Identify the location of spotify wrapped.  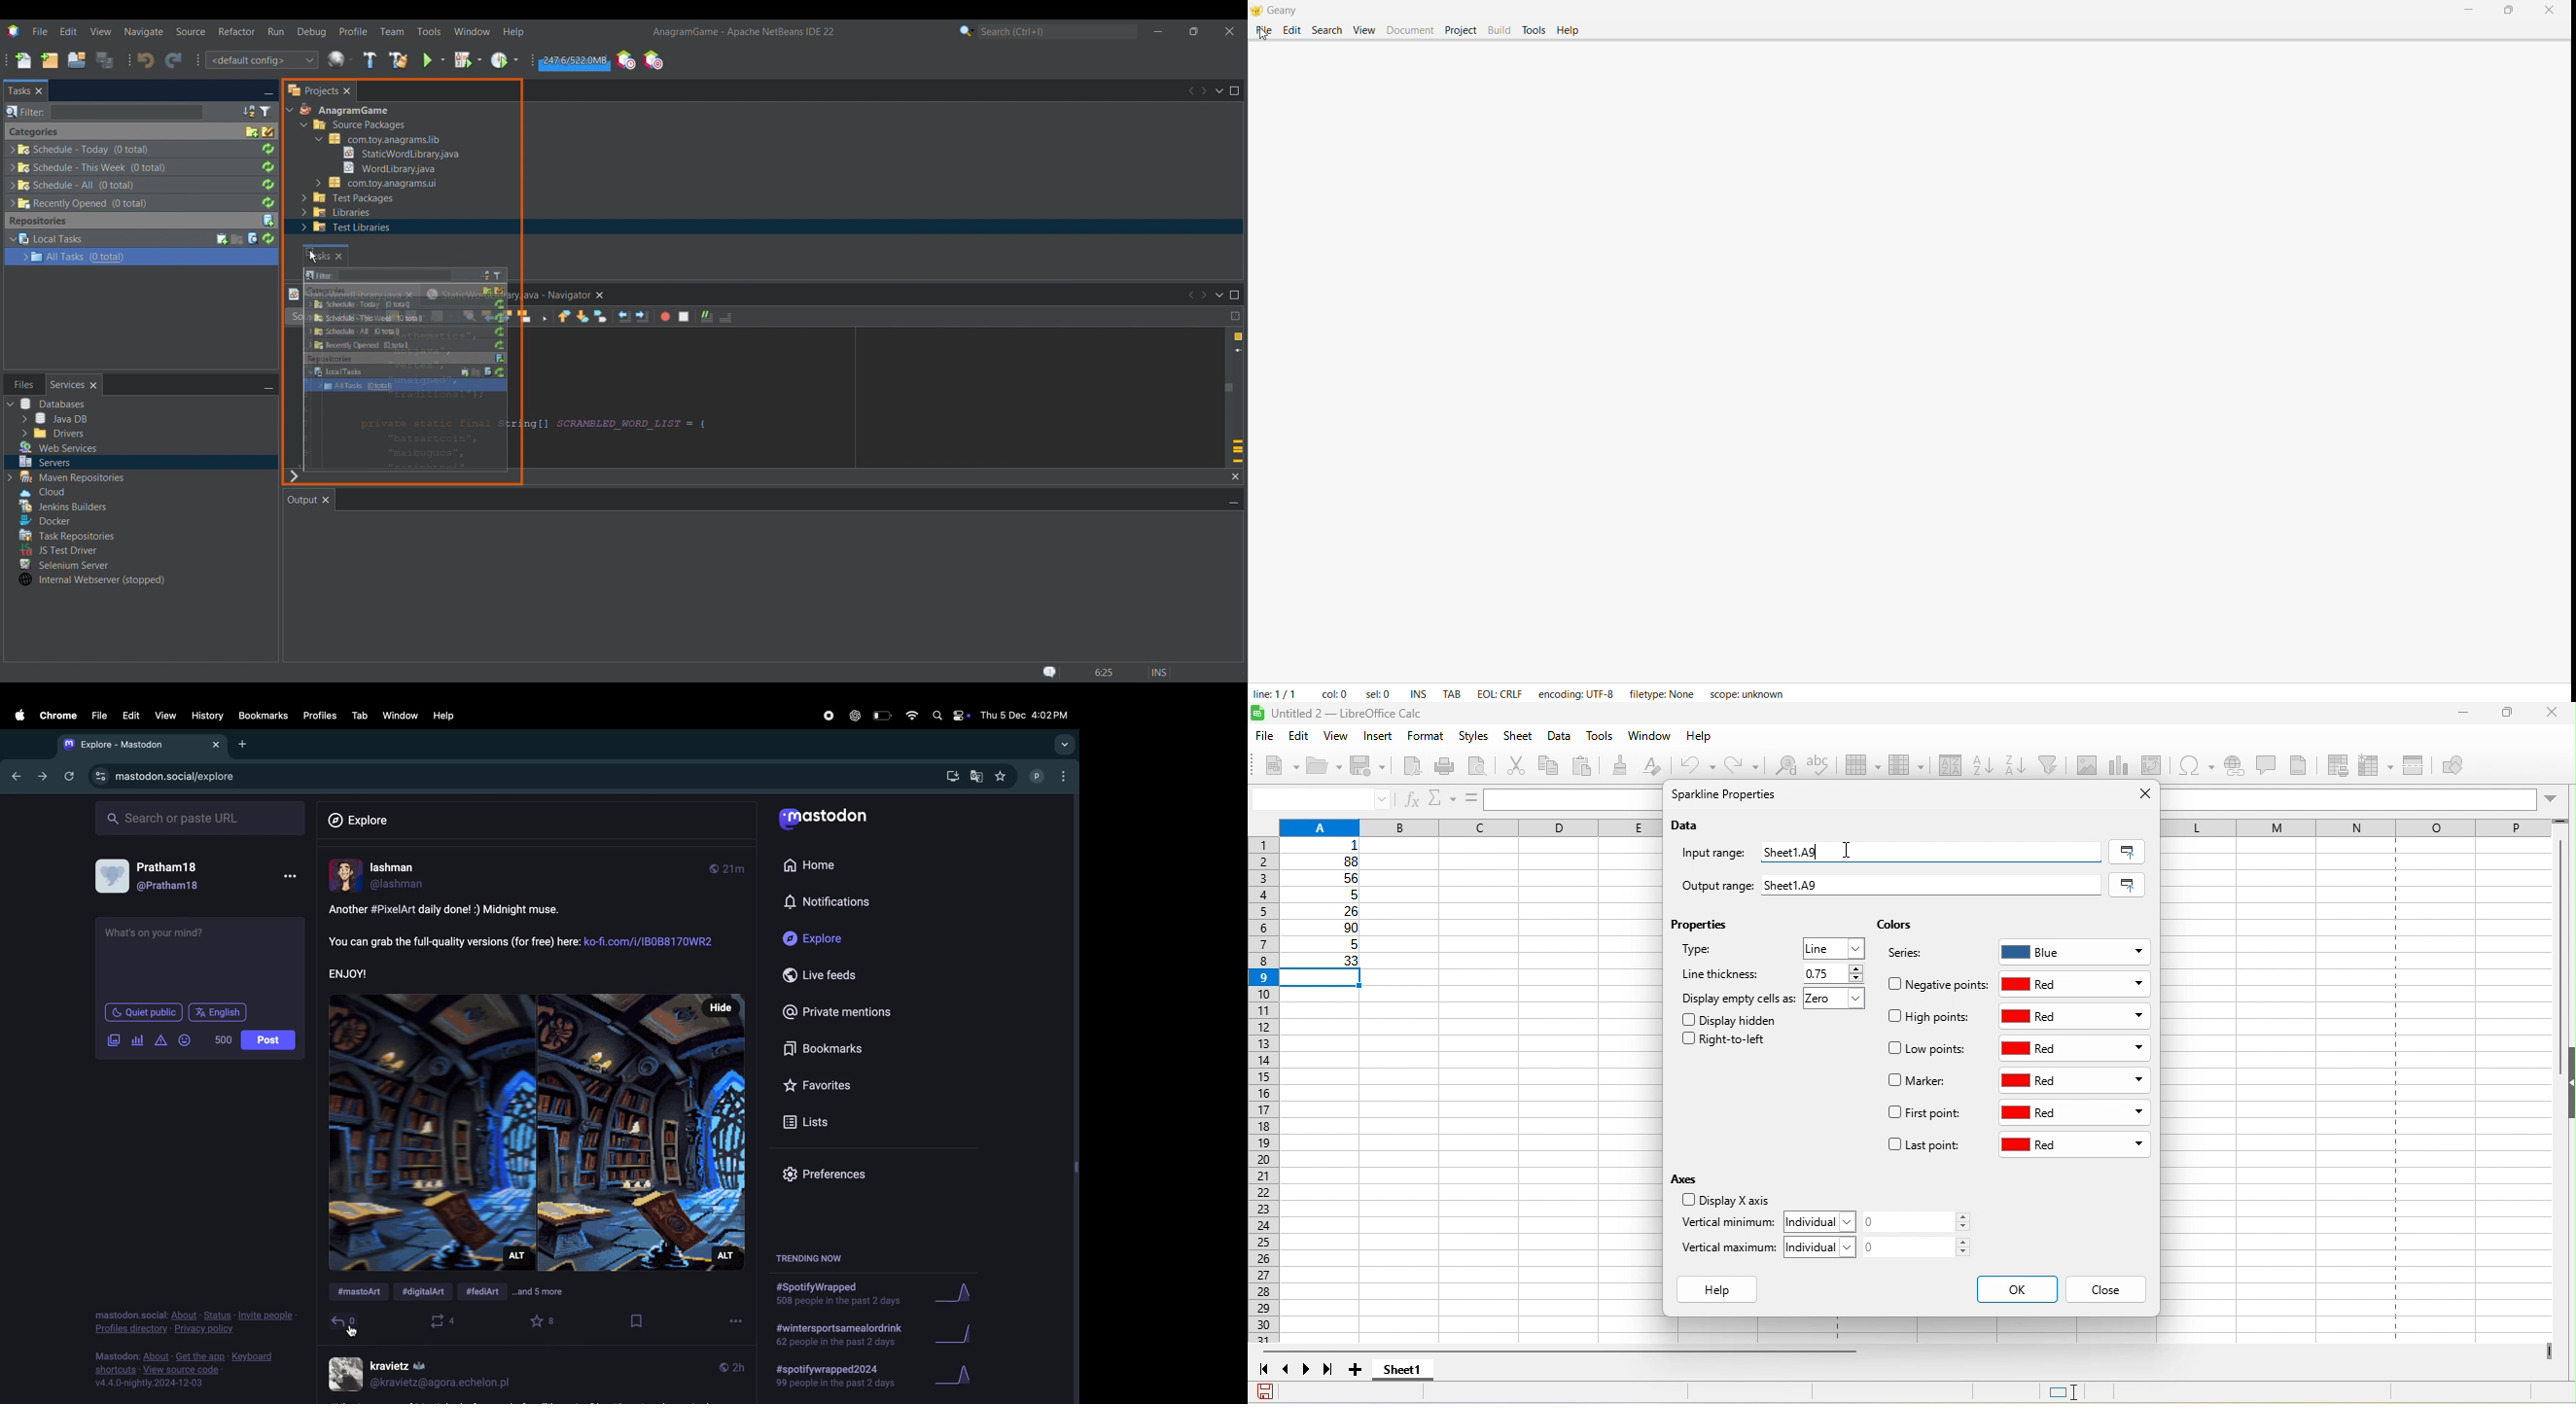
(838, 1296).